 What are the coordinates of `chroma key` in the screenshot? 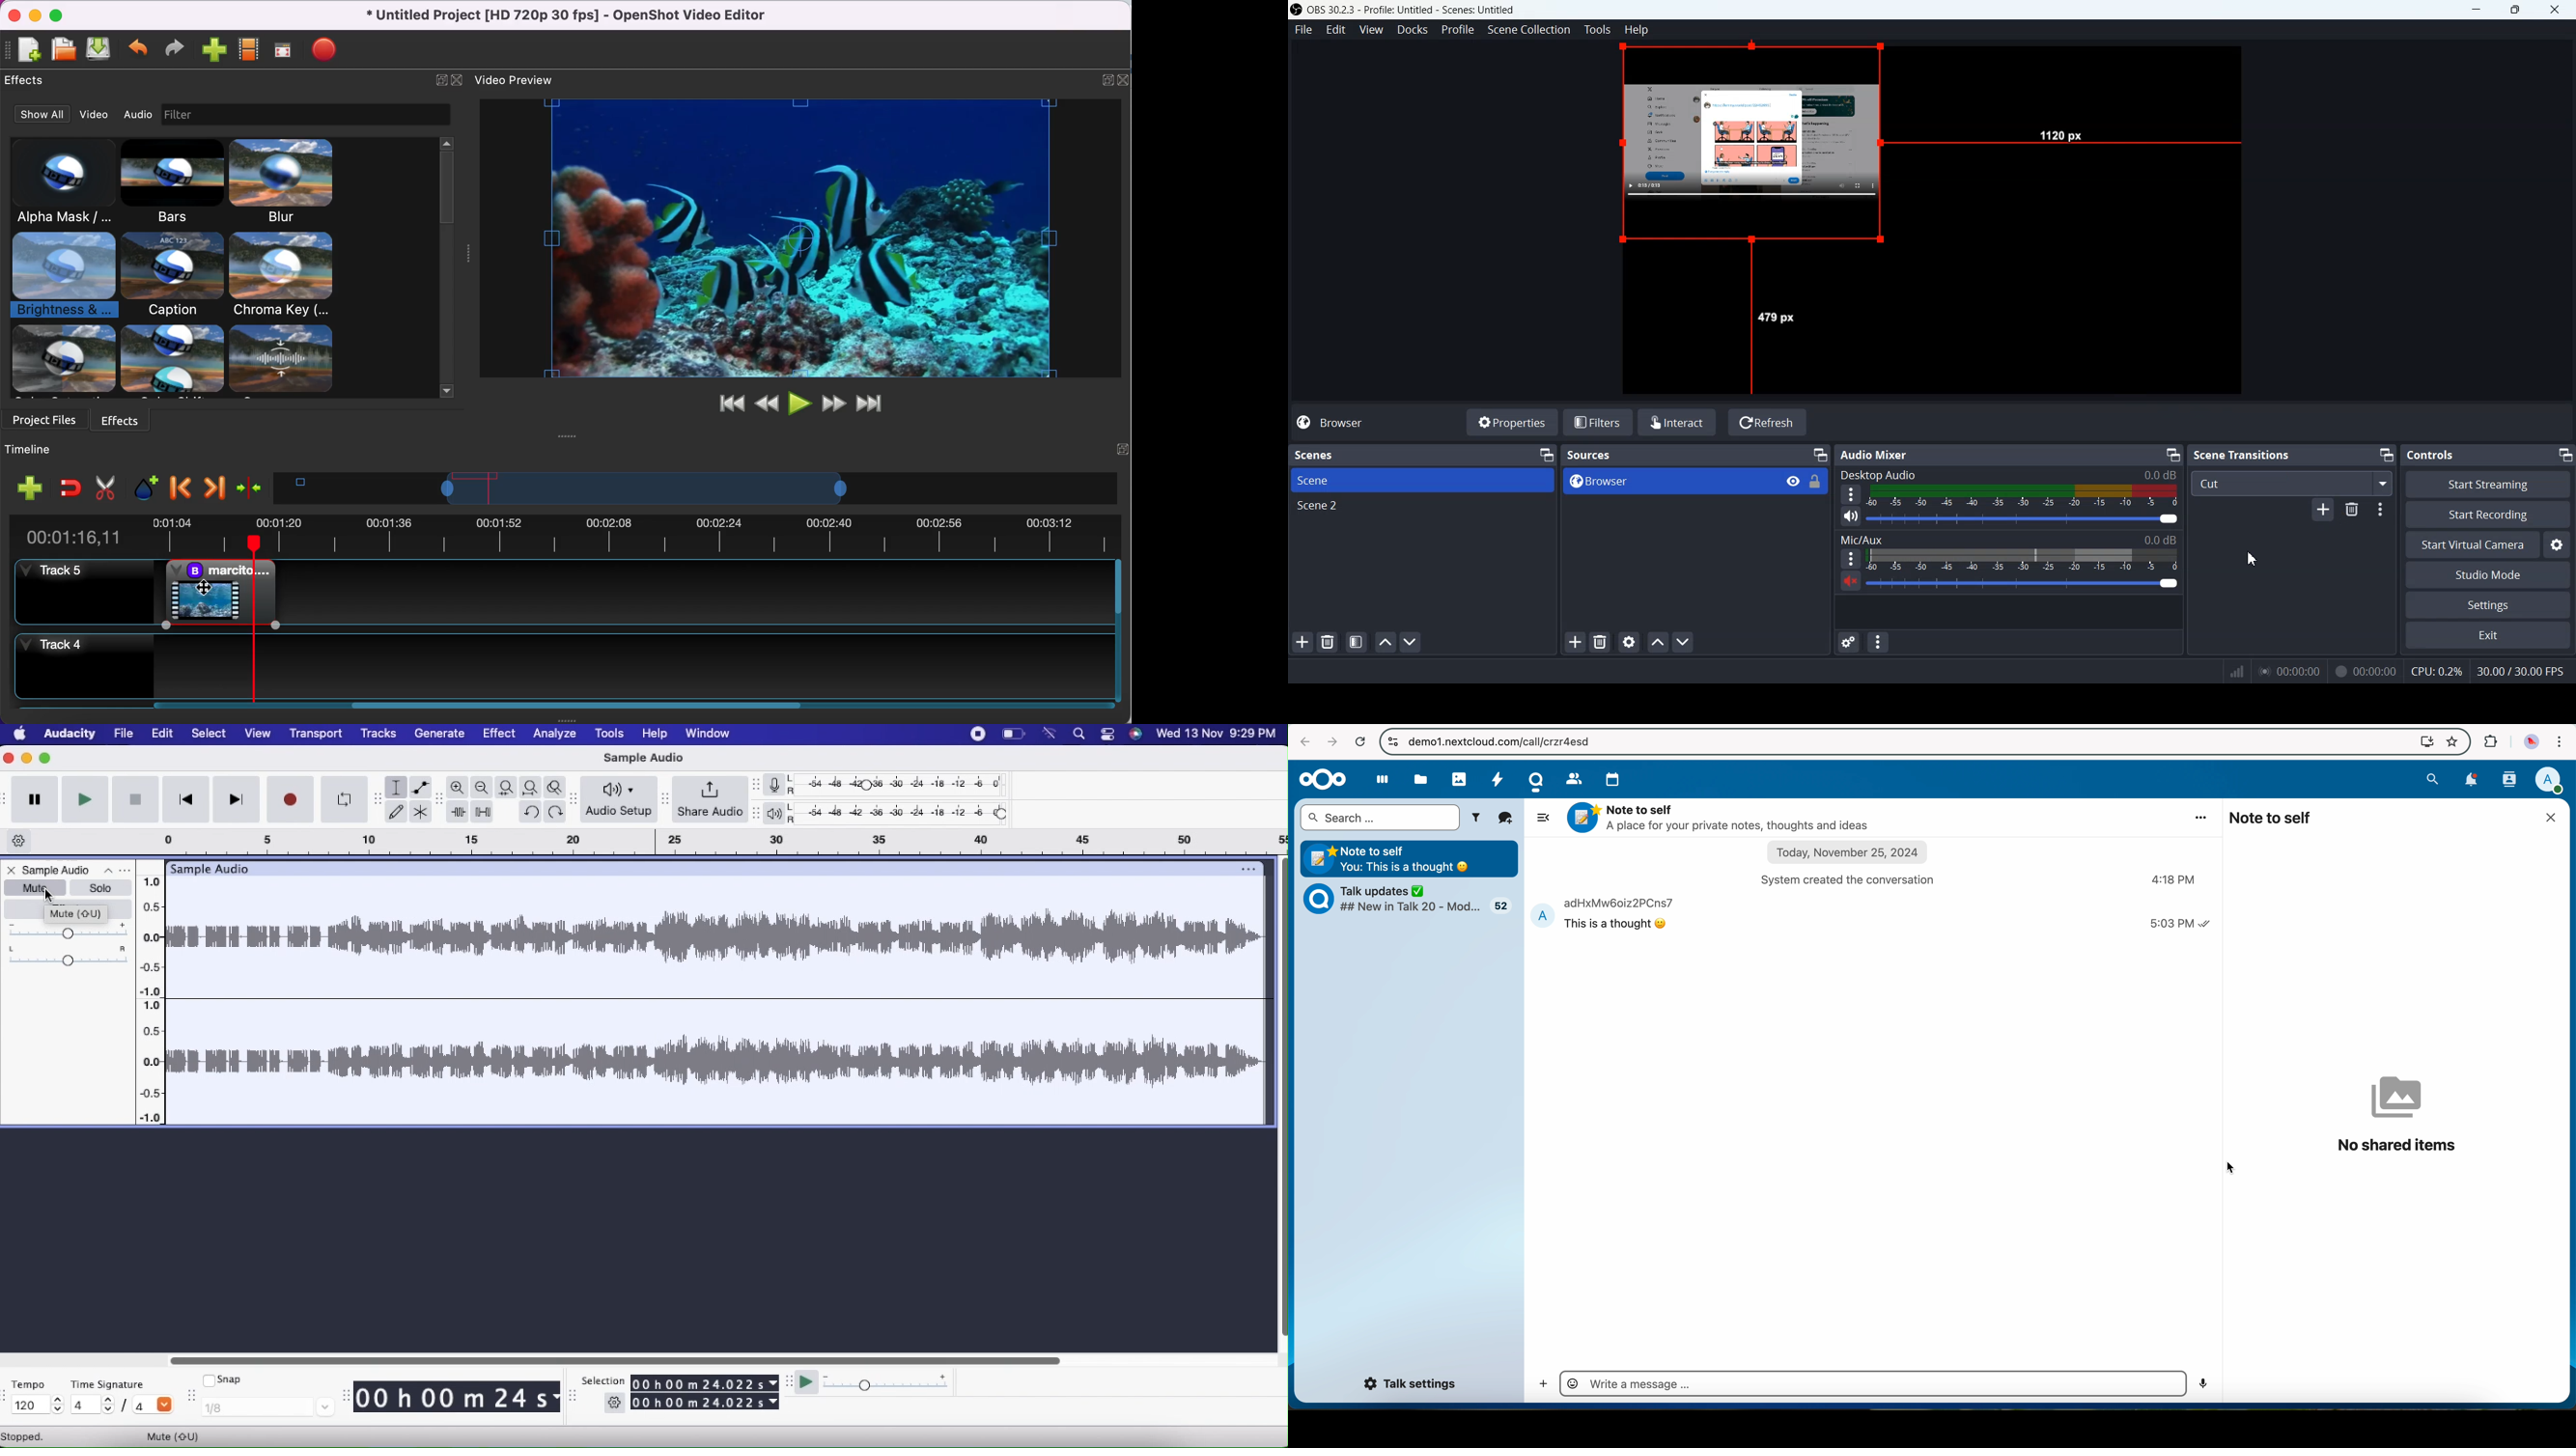 It's located at (284, 276).